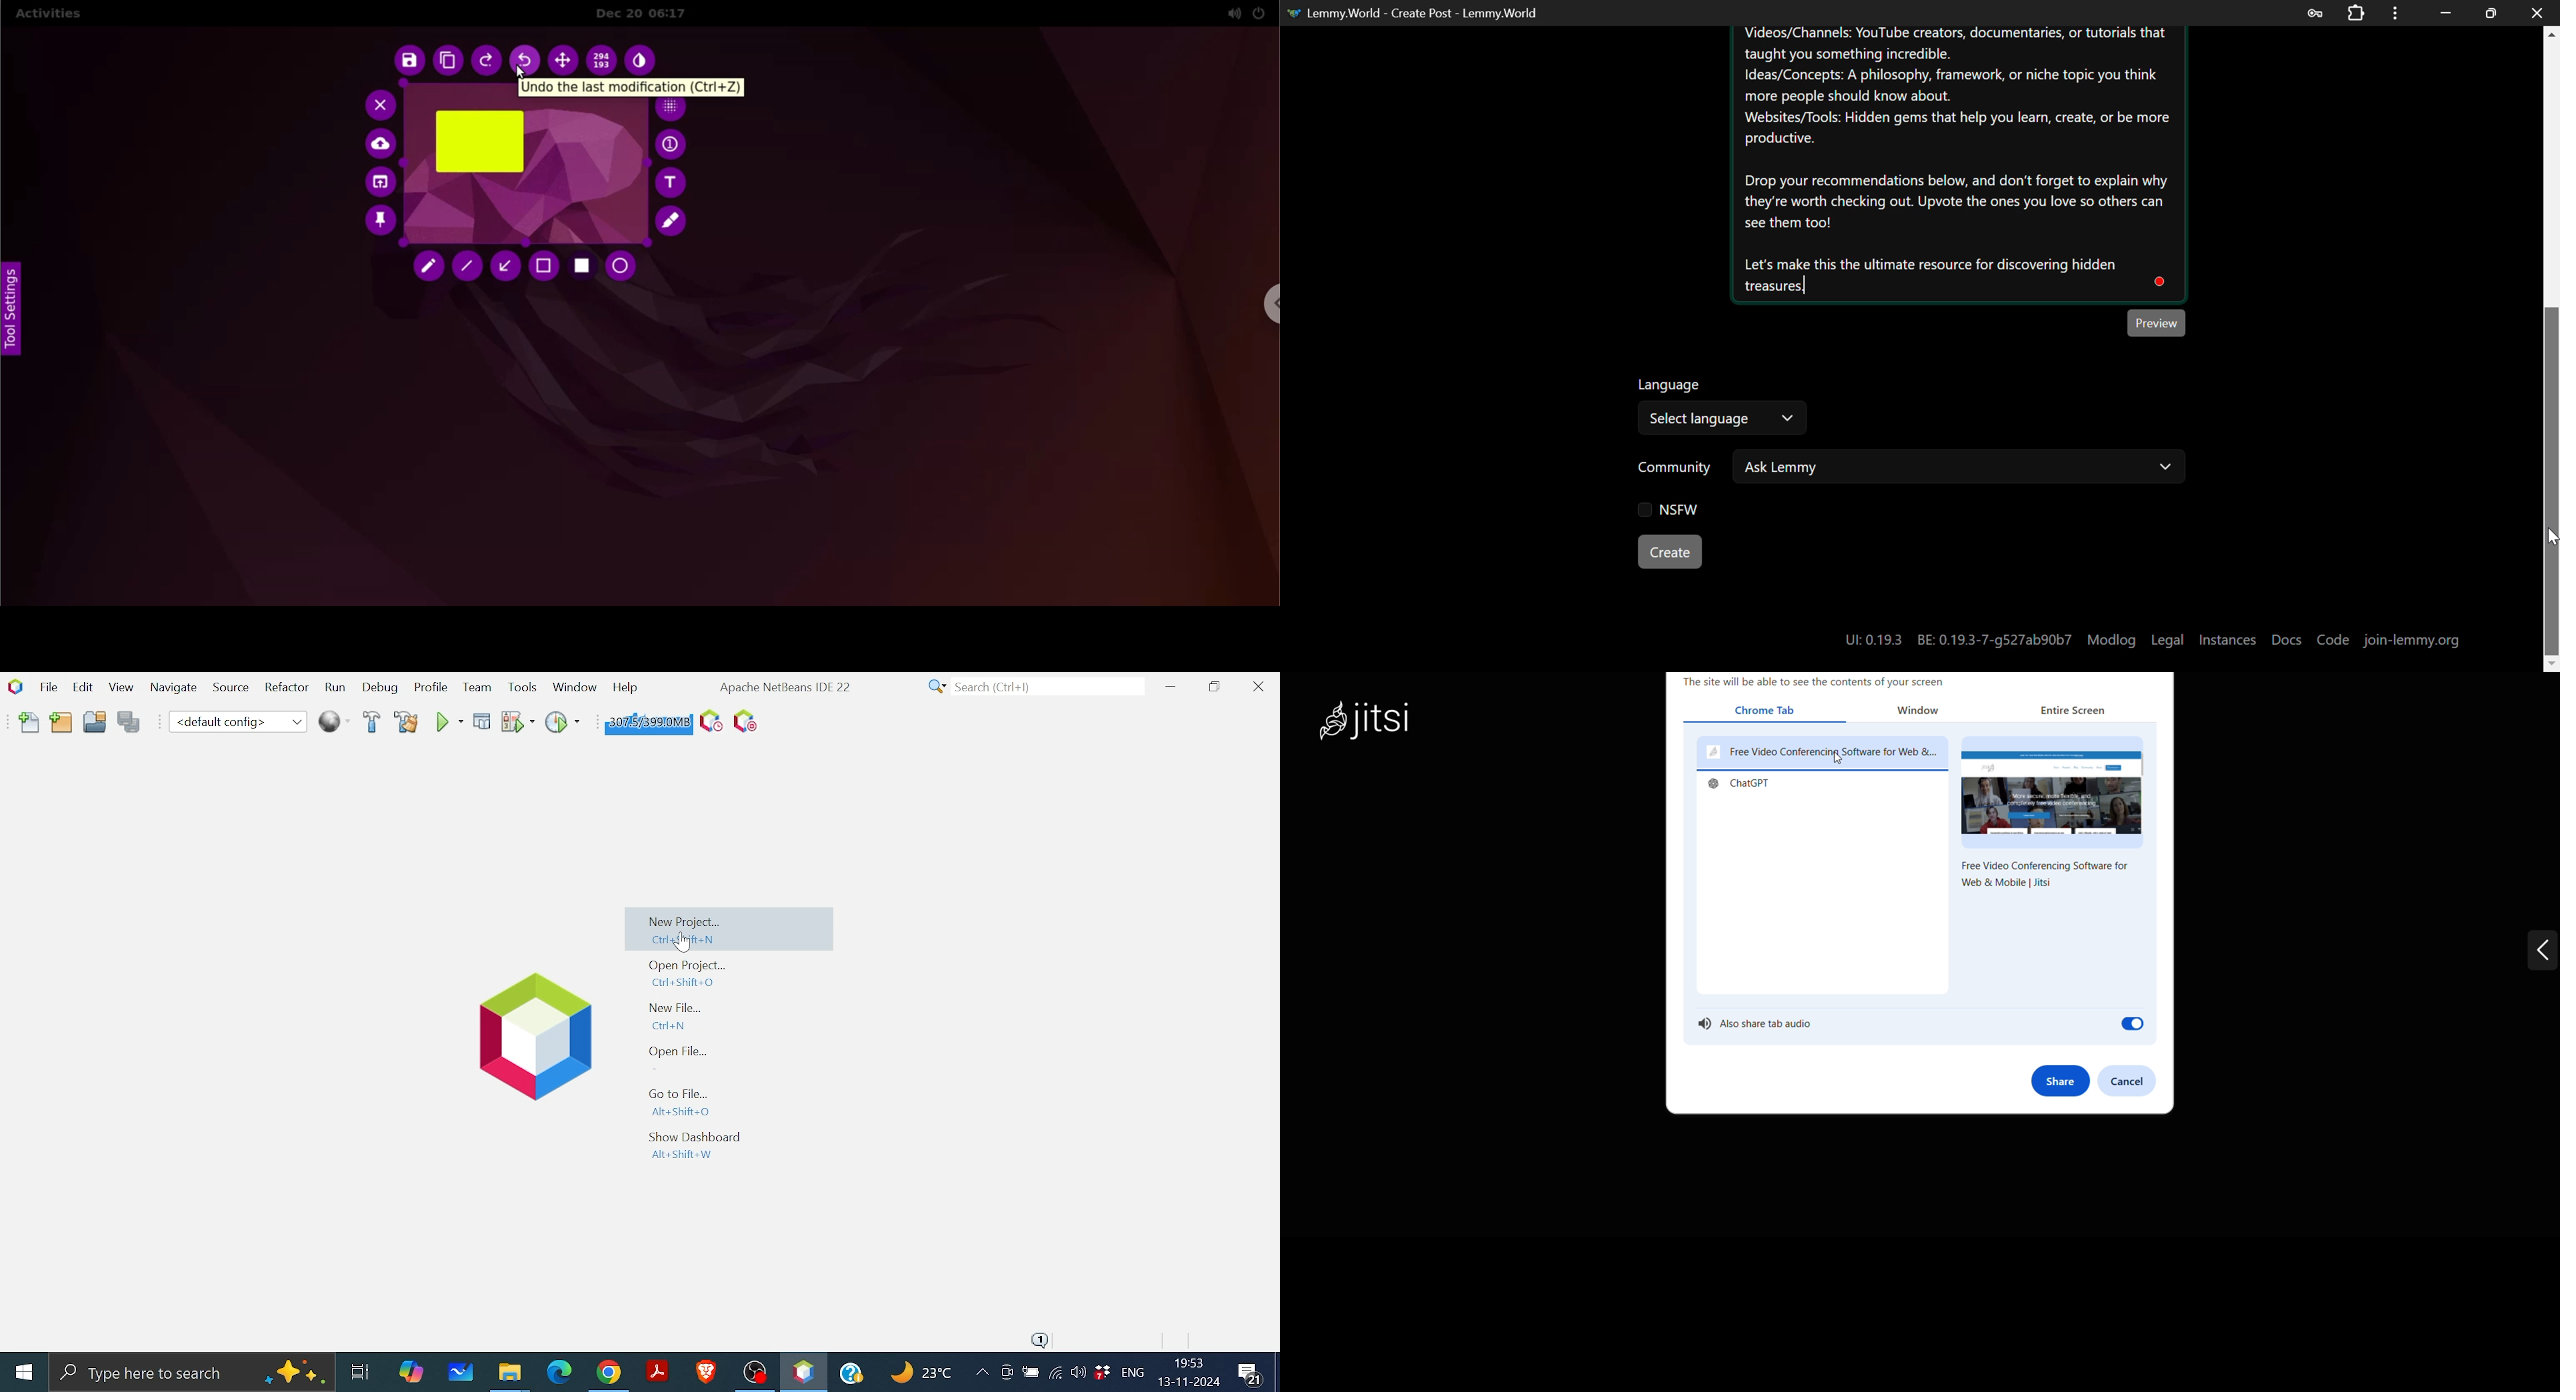 This screenshot has height=1400, width=2576. Describe the element at coordinates (2356, 11) in the screenshot. I see `Extensions` at that location.